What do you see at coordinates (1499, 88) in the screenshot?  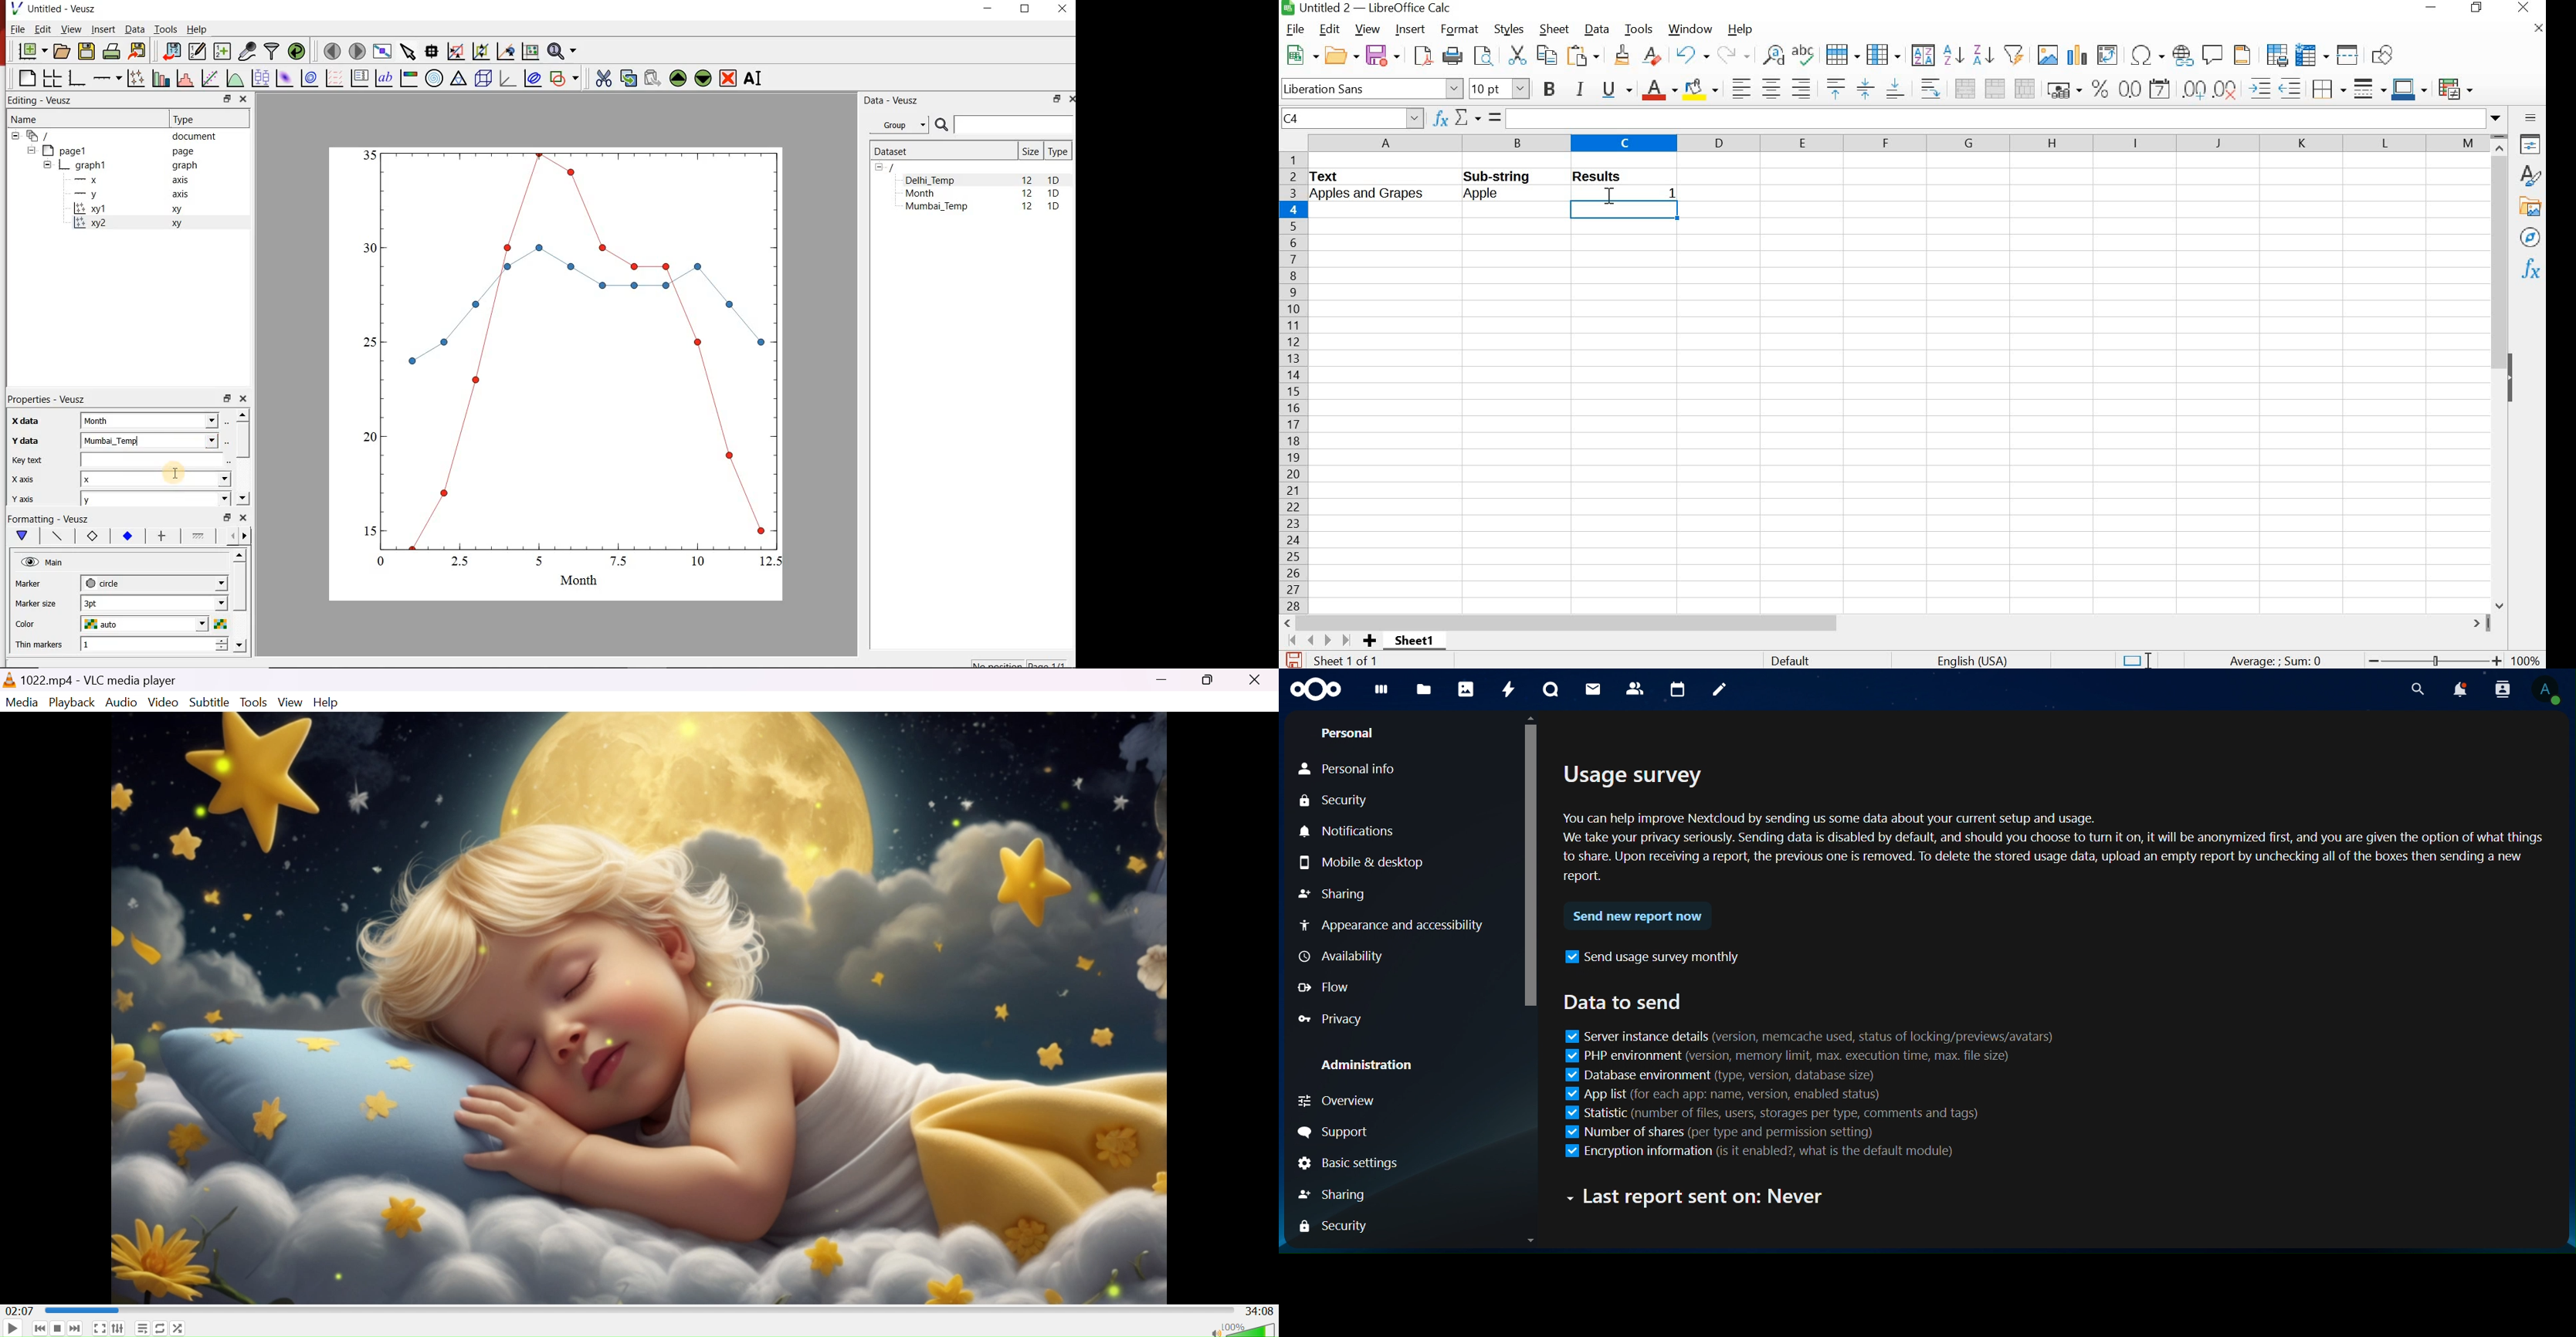 I see `font size` at bounding box center [1499, 88].